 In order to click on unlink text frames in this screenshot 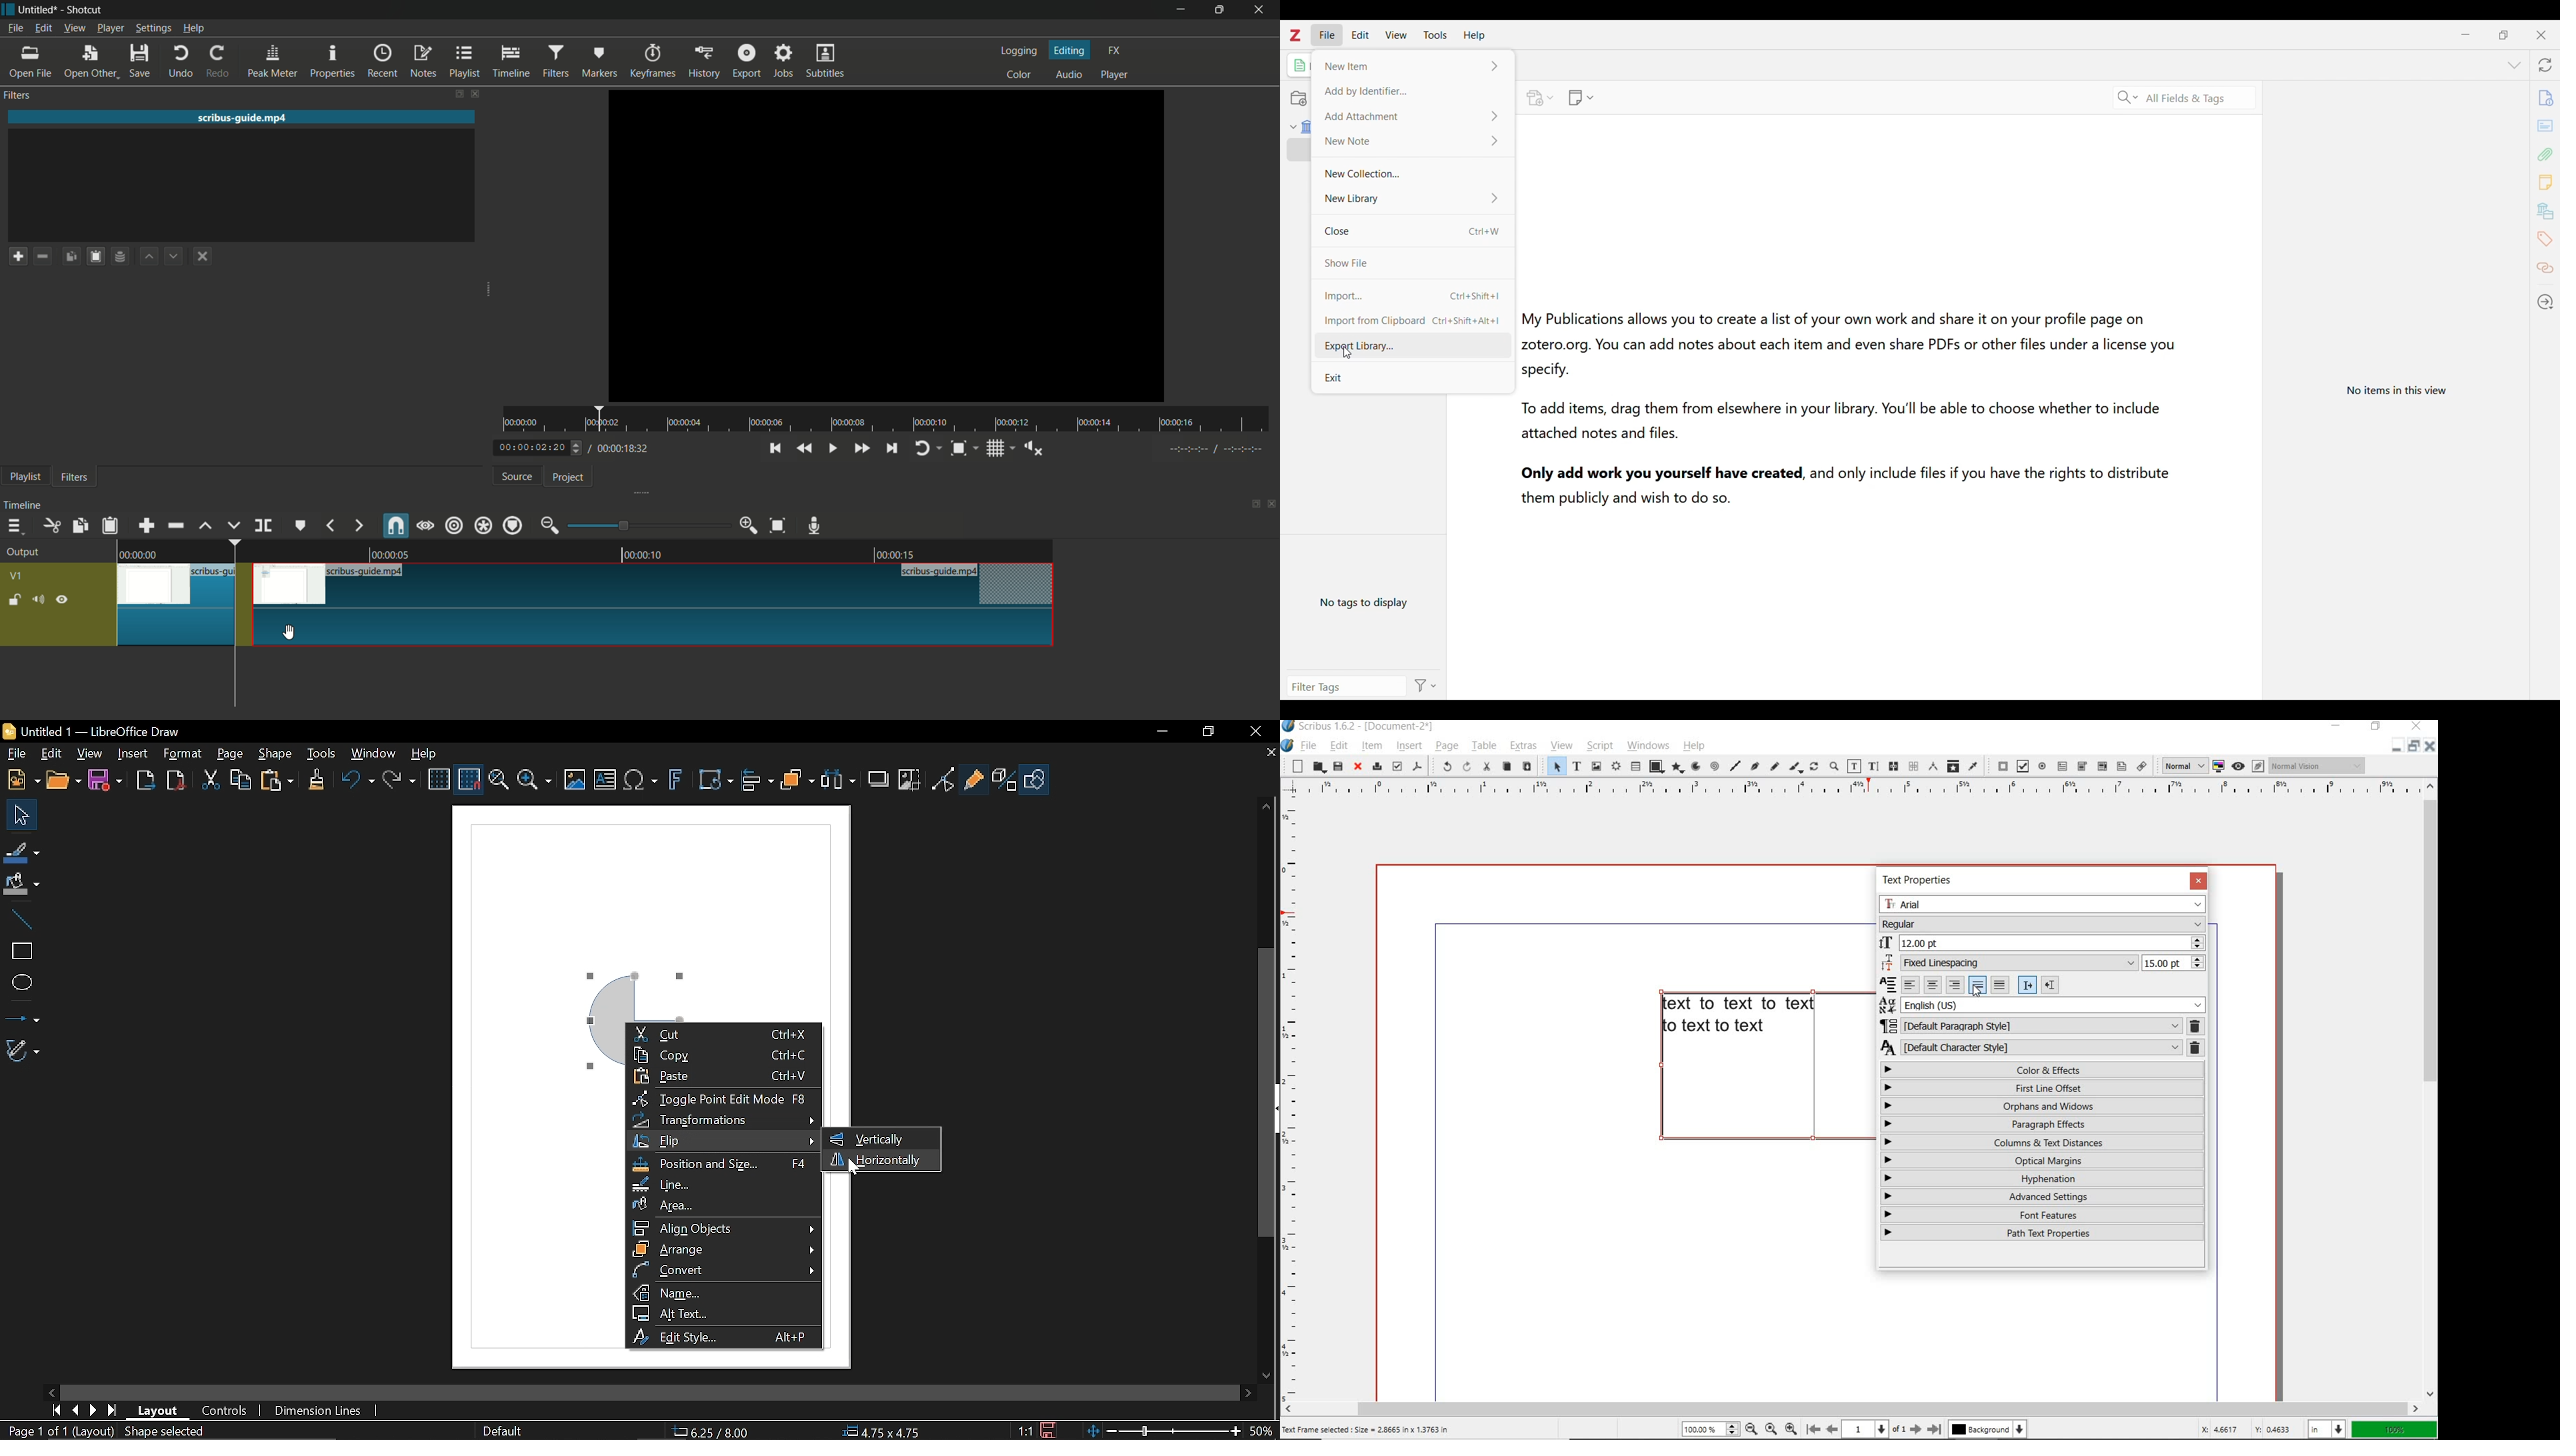, I will do `click(1913, 767)`.